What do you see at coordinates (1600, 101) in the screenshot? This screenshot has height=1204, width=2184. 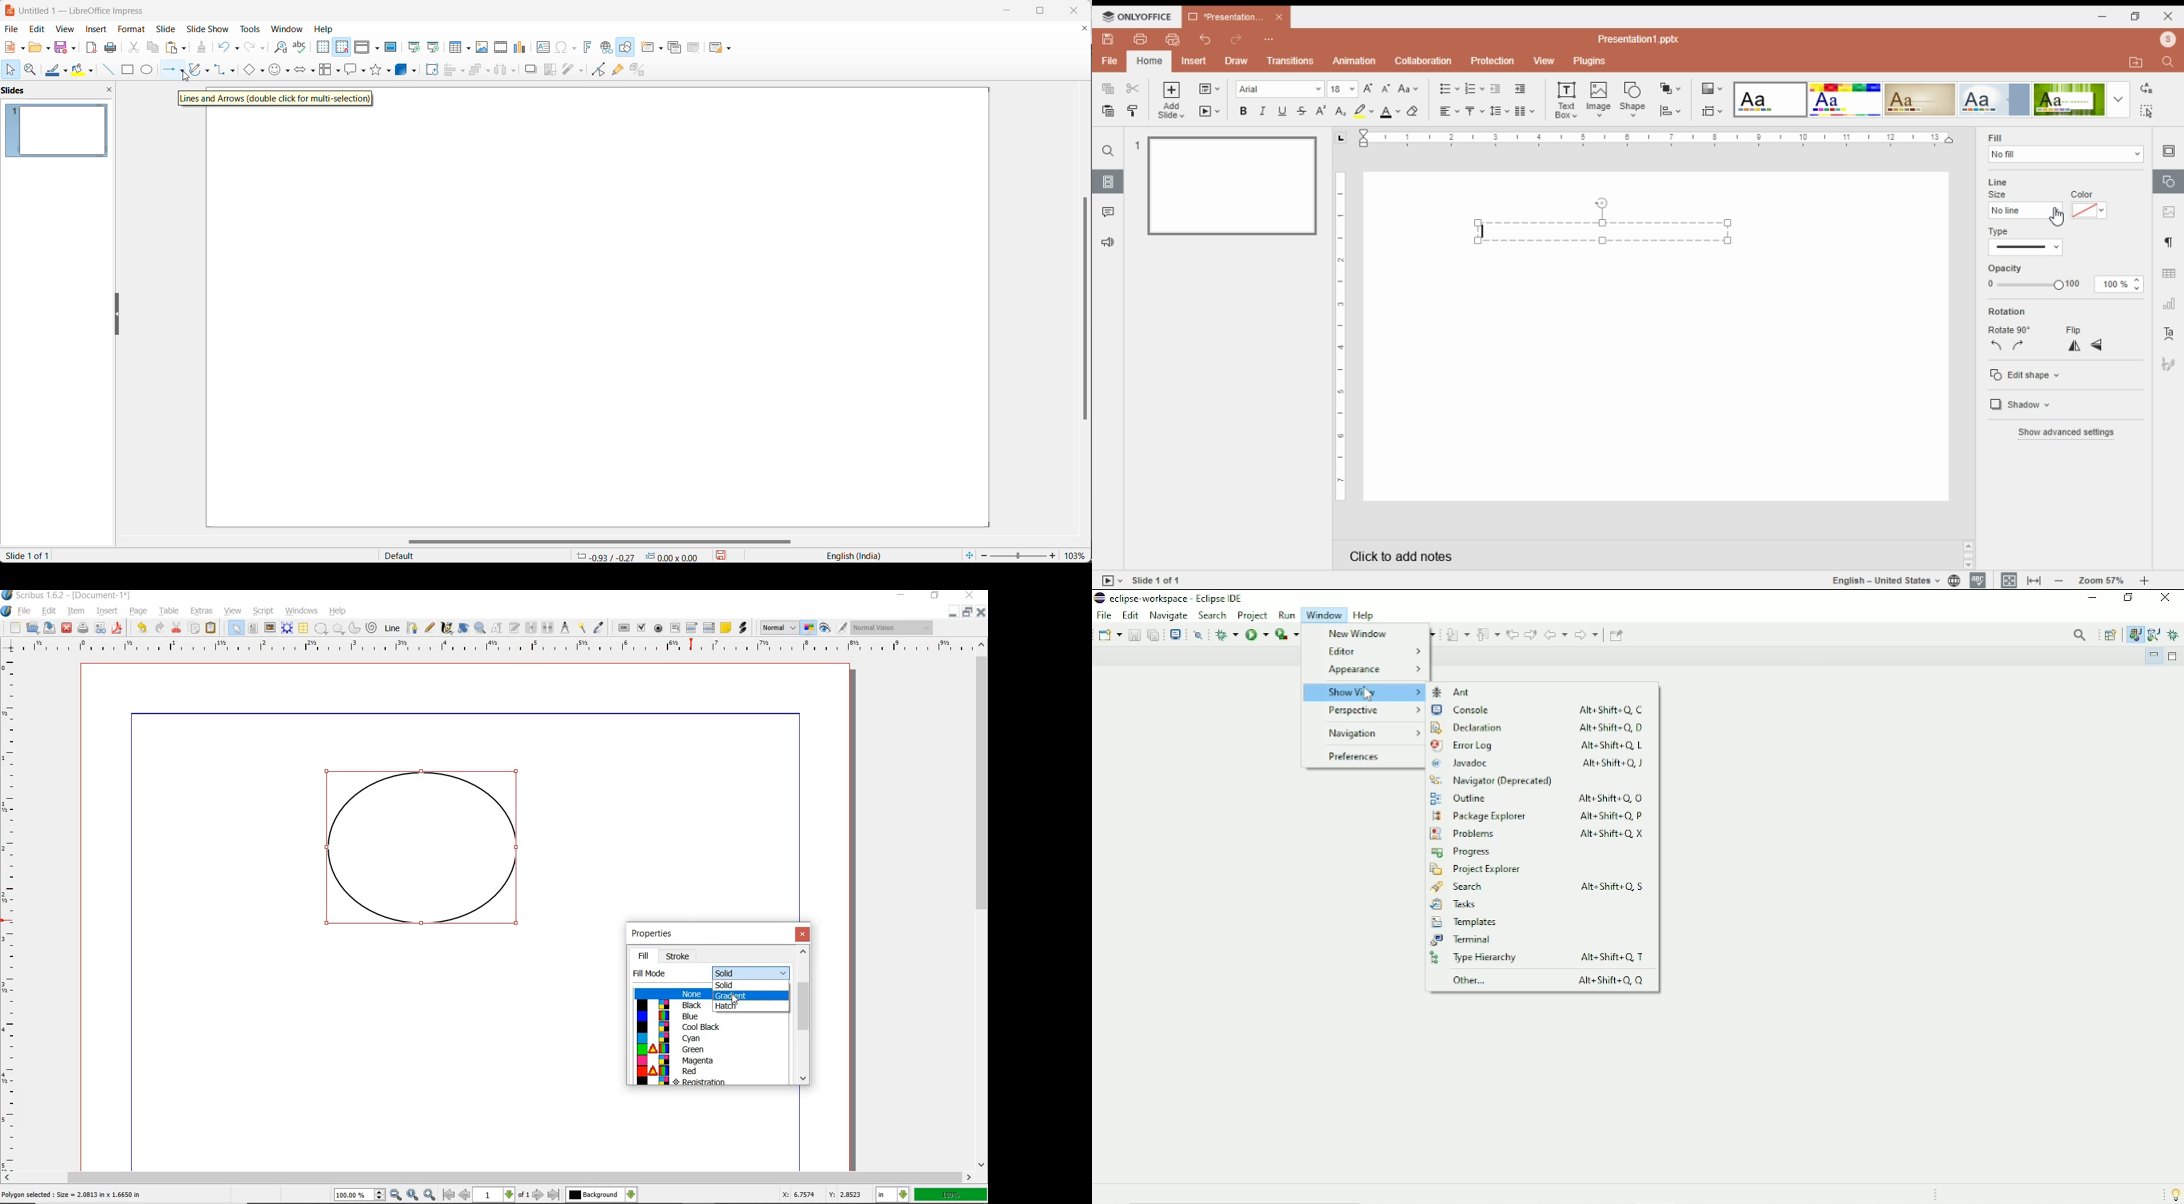 I see `insert image` at bounding box center [1600, 101].